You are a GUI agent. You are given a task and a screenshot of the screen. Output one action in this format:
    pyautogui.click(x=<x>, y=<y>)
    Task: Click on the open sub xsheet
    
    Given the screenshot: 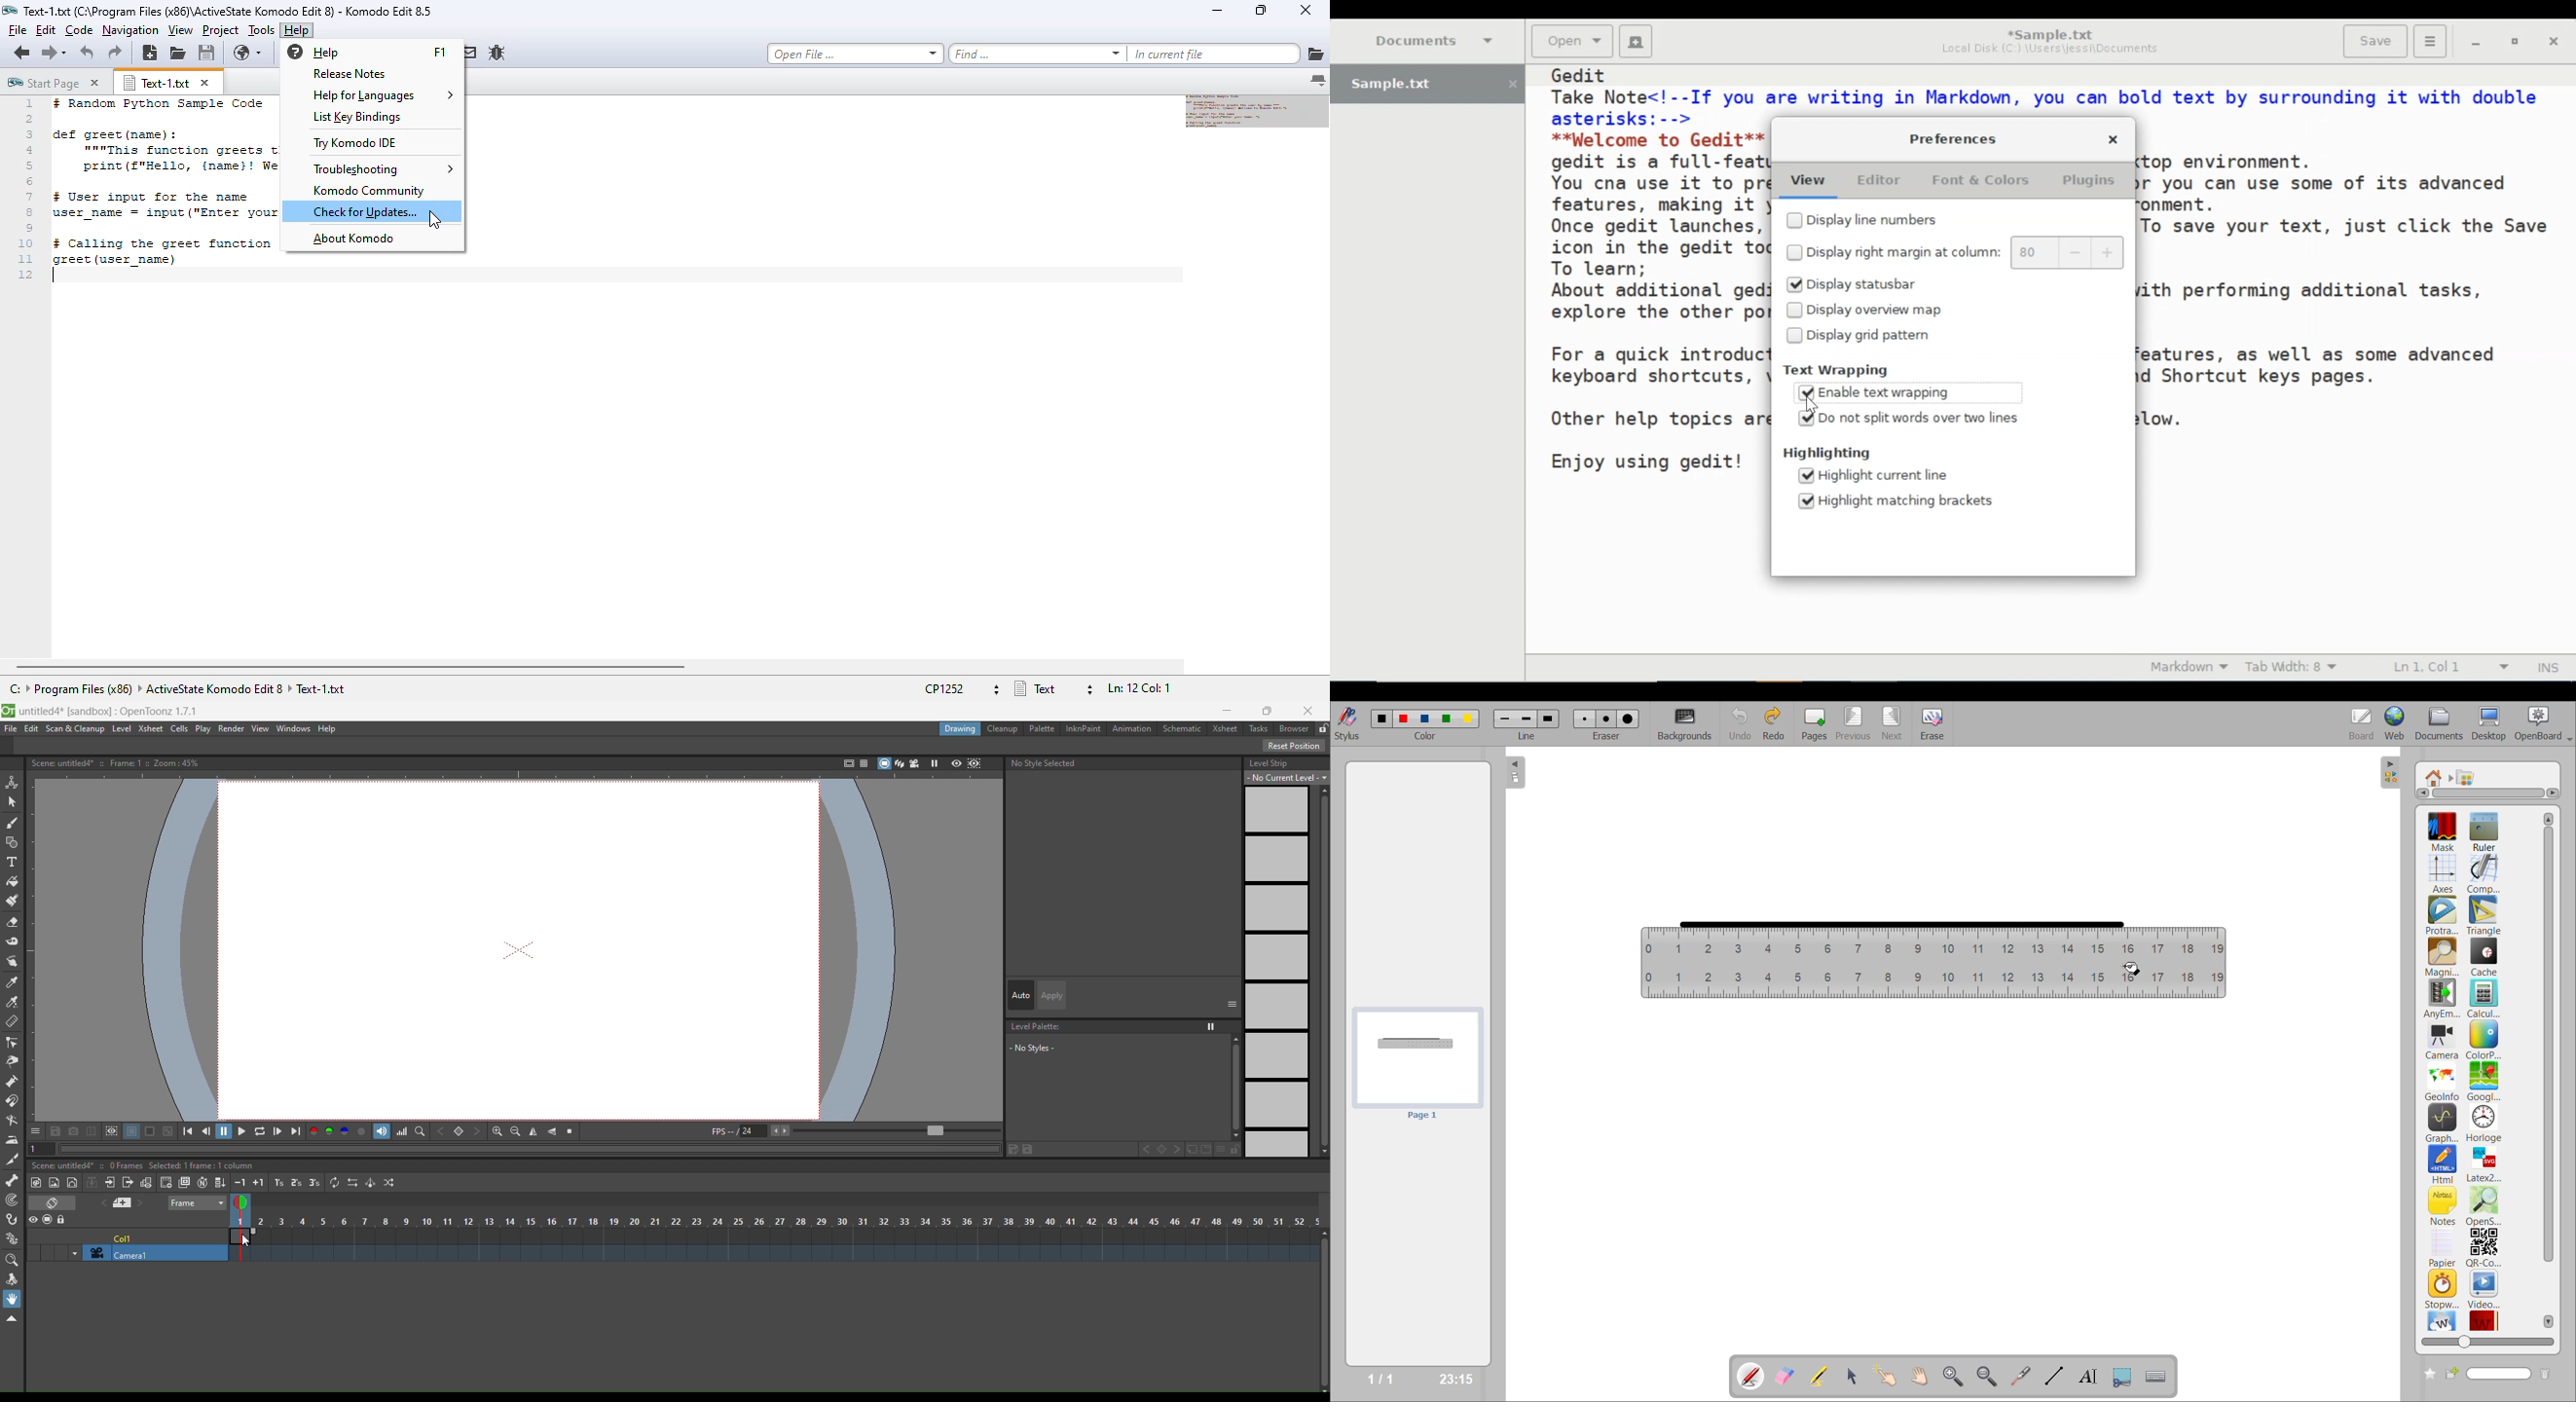 What is the action you would take?
    pyautogui.click(x=109, y=1182)
    